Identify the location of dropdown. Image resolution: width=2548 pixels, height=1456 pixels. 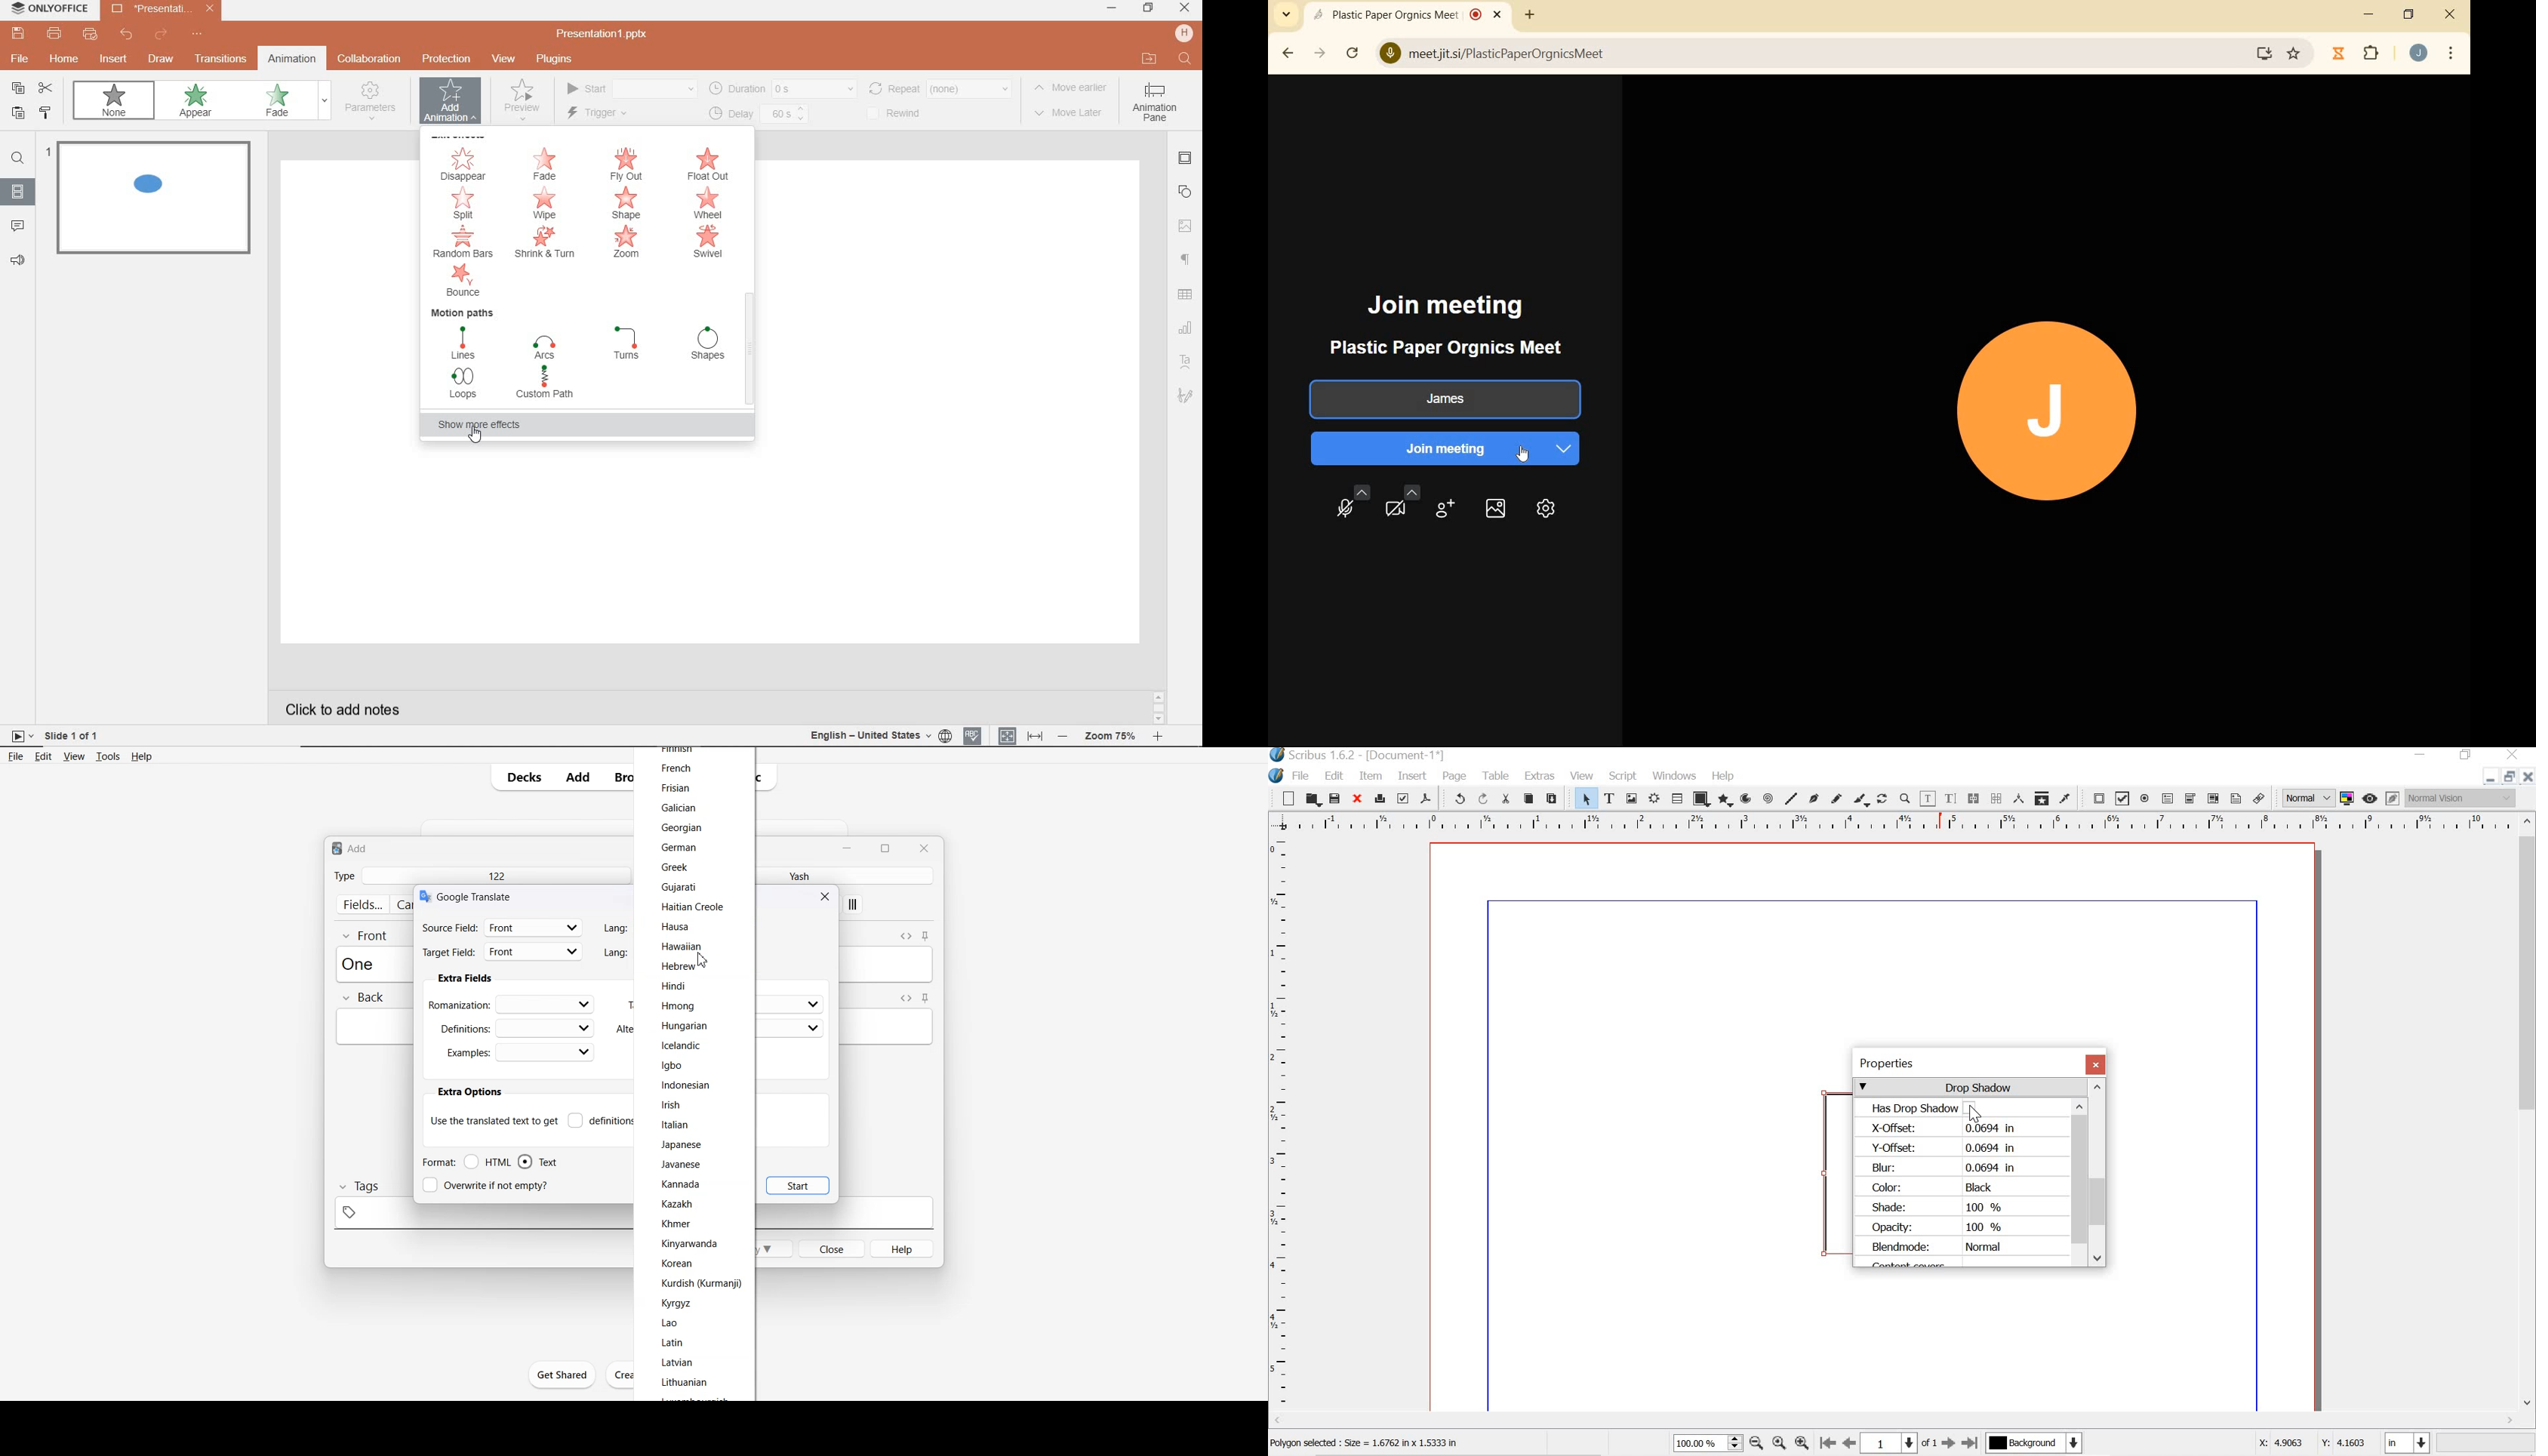
(812, 1005).